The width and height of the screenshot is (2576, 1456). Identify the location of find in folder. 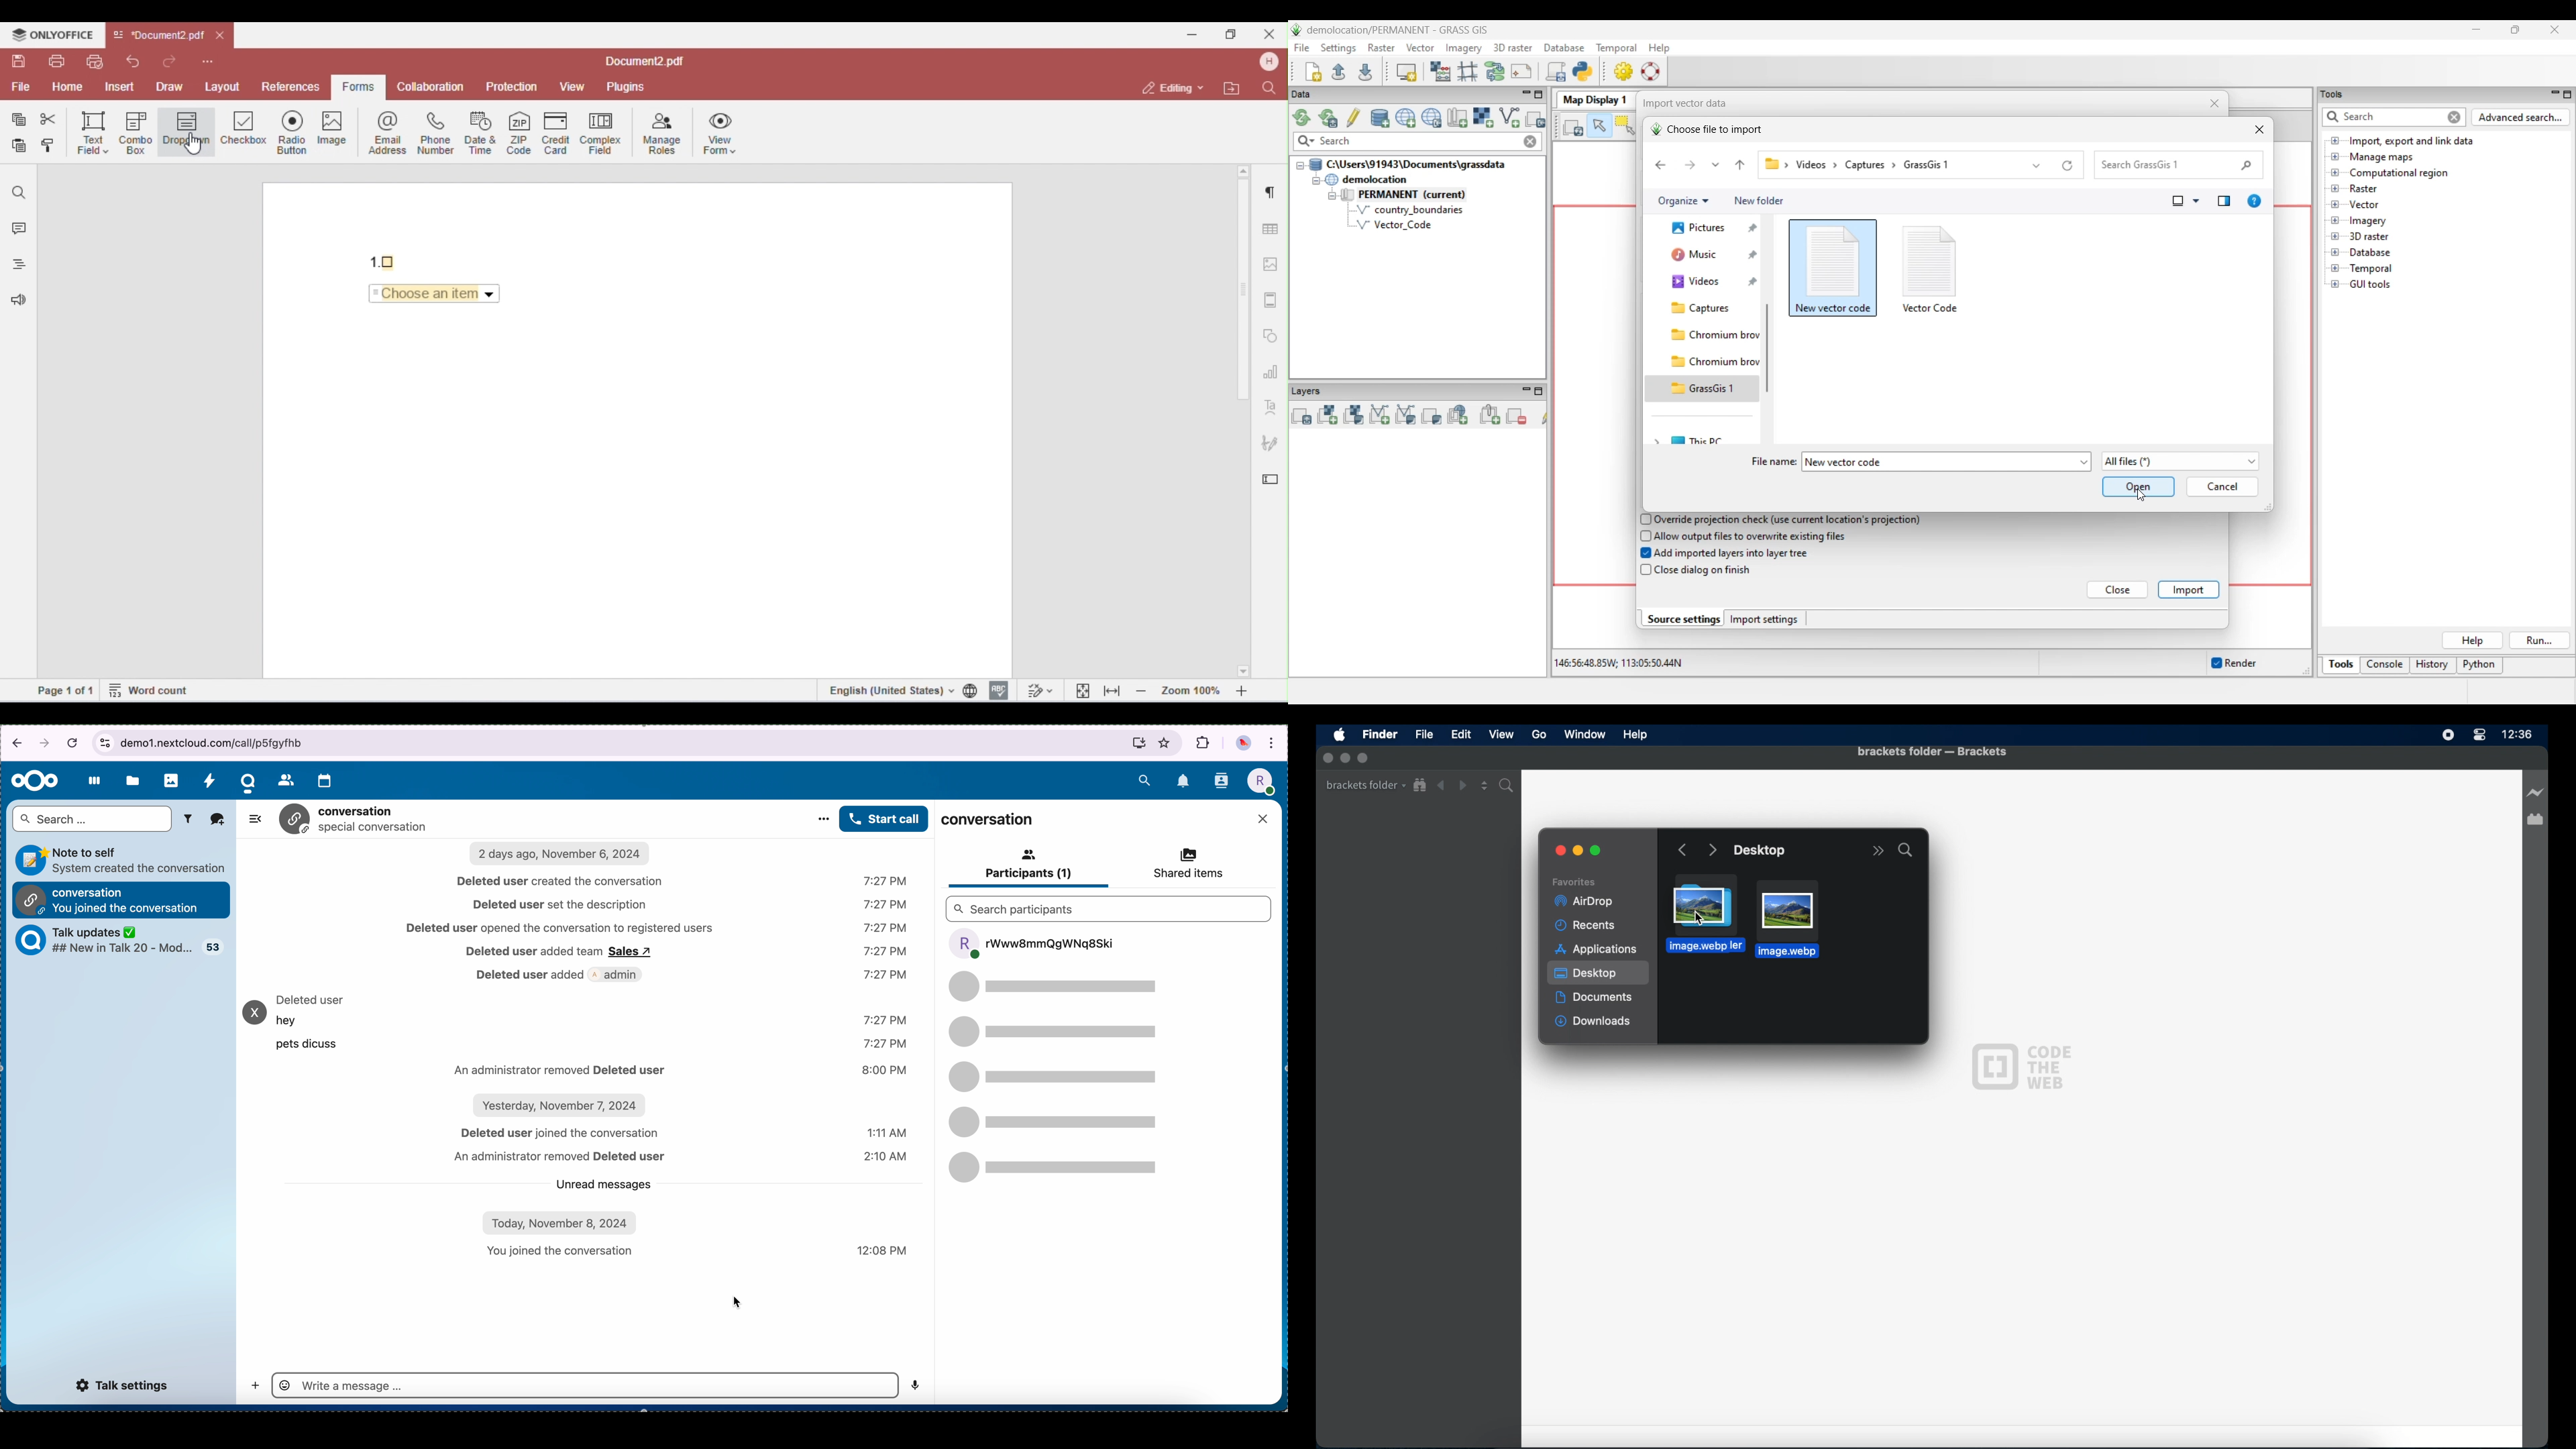
(1509, 786).